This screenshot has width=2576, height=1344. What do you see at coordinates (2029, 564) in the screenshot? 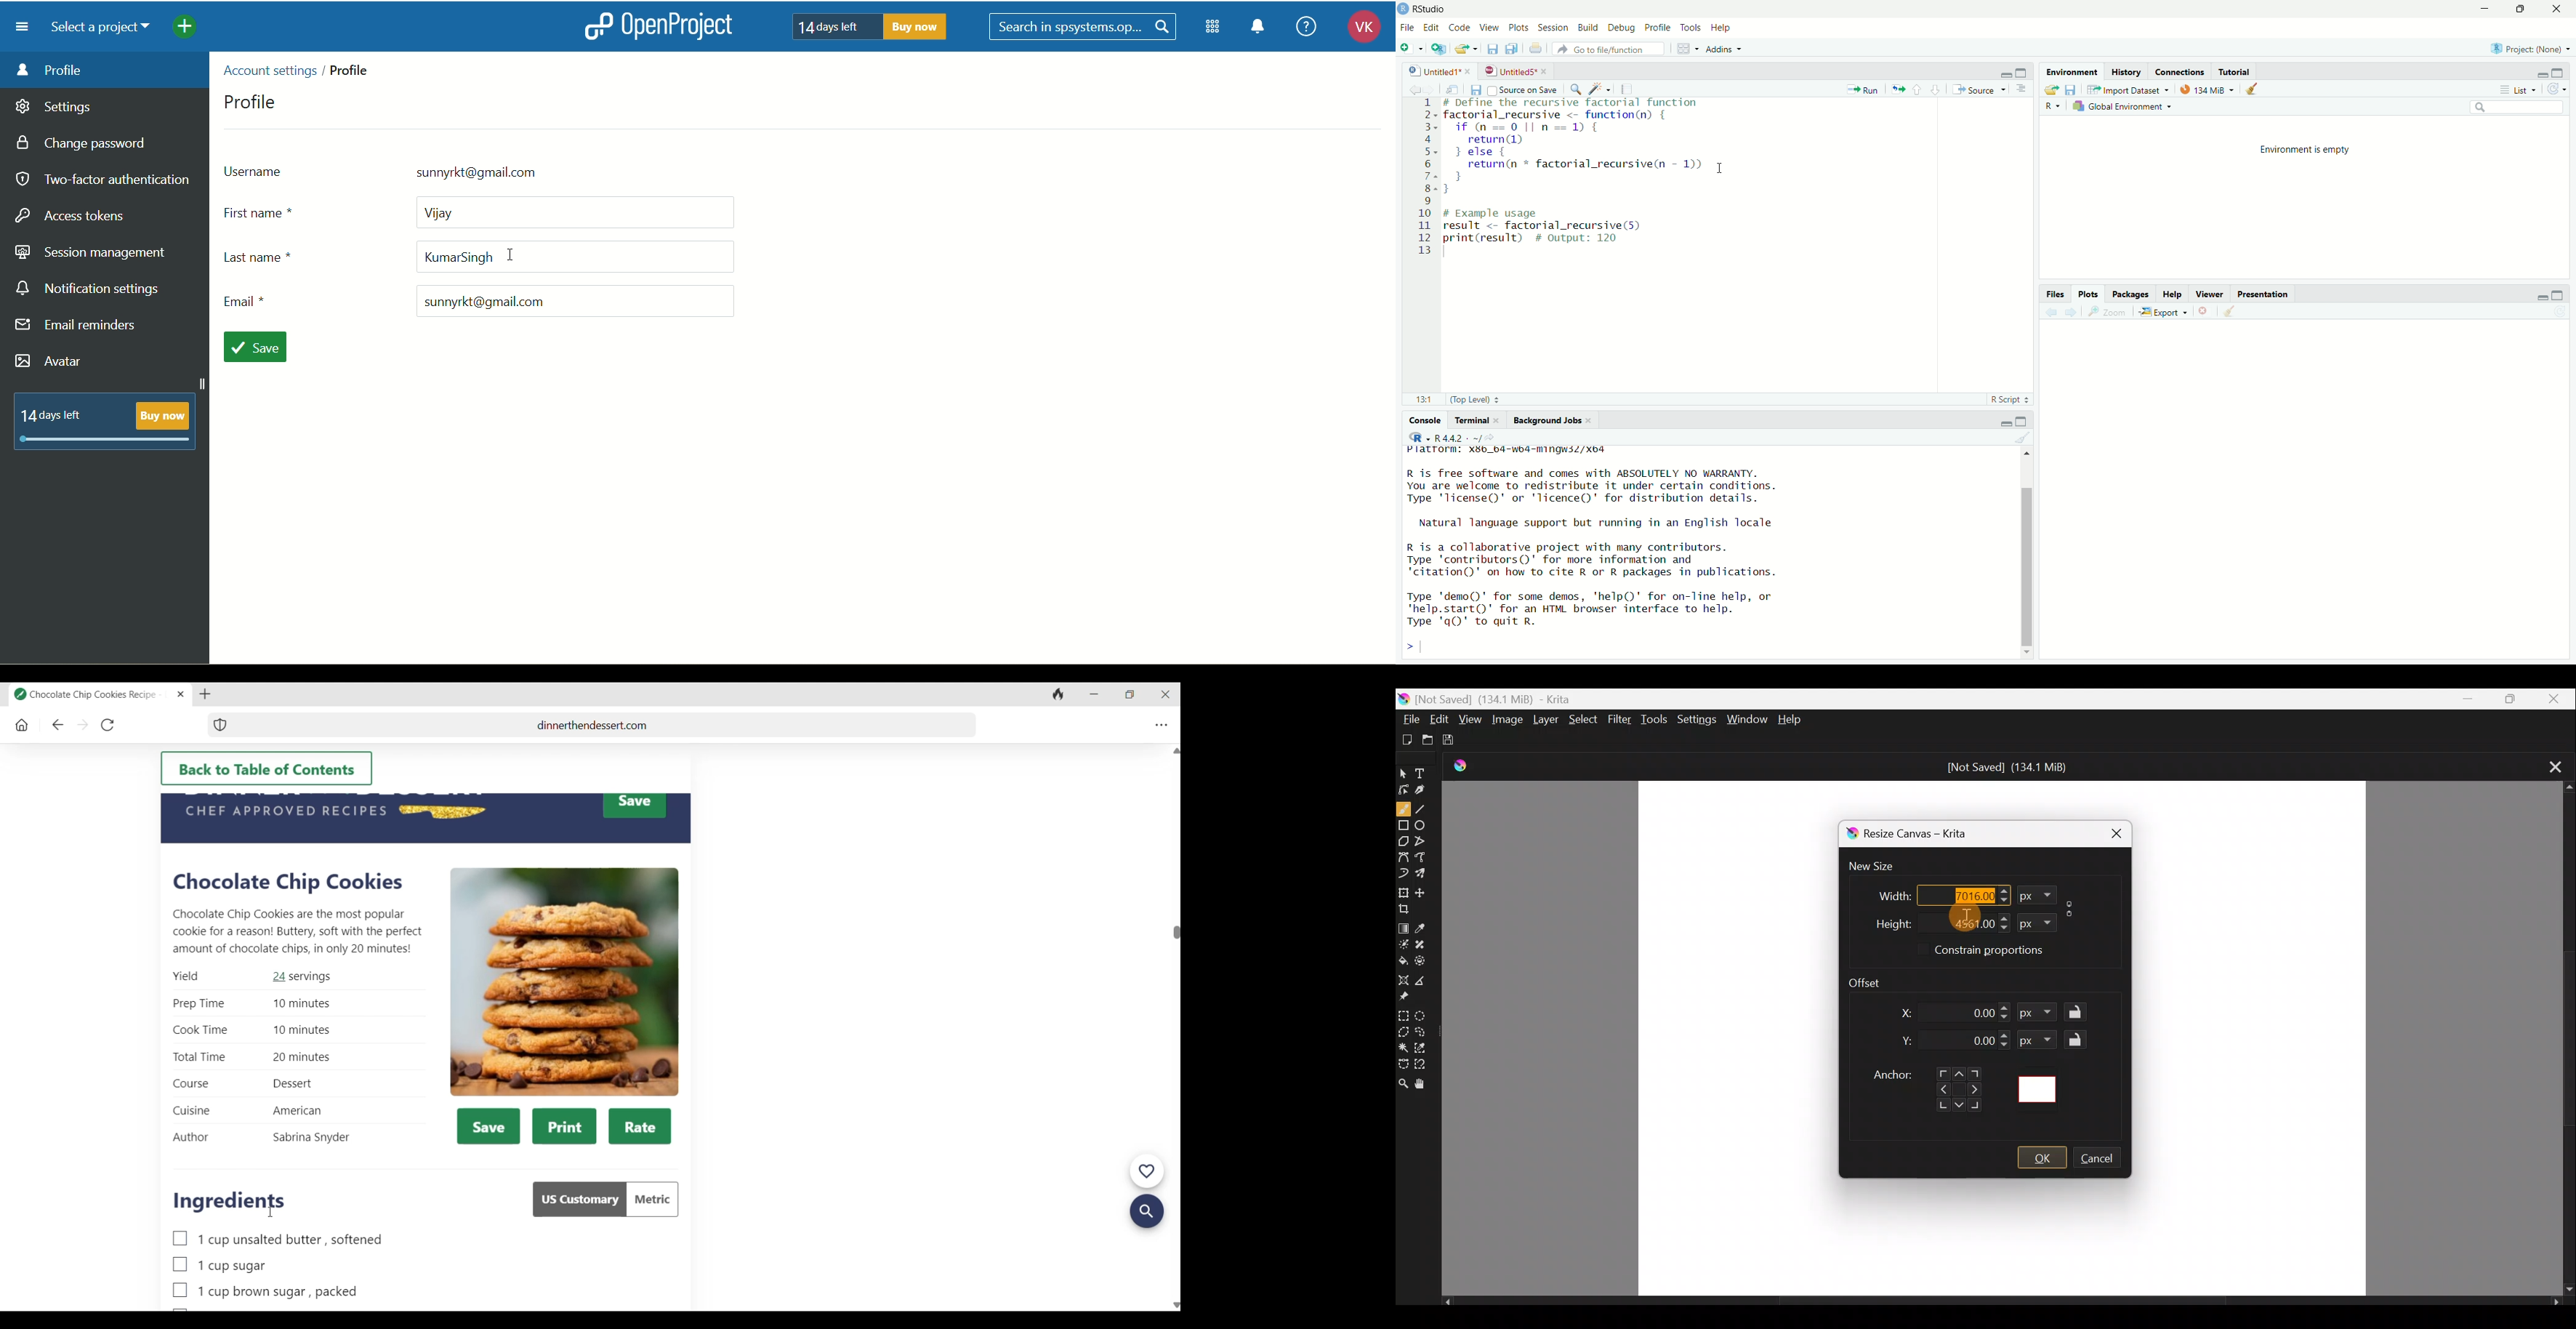
I see `Scrollbar` at bounding box center [2029, 564].